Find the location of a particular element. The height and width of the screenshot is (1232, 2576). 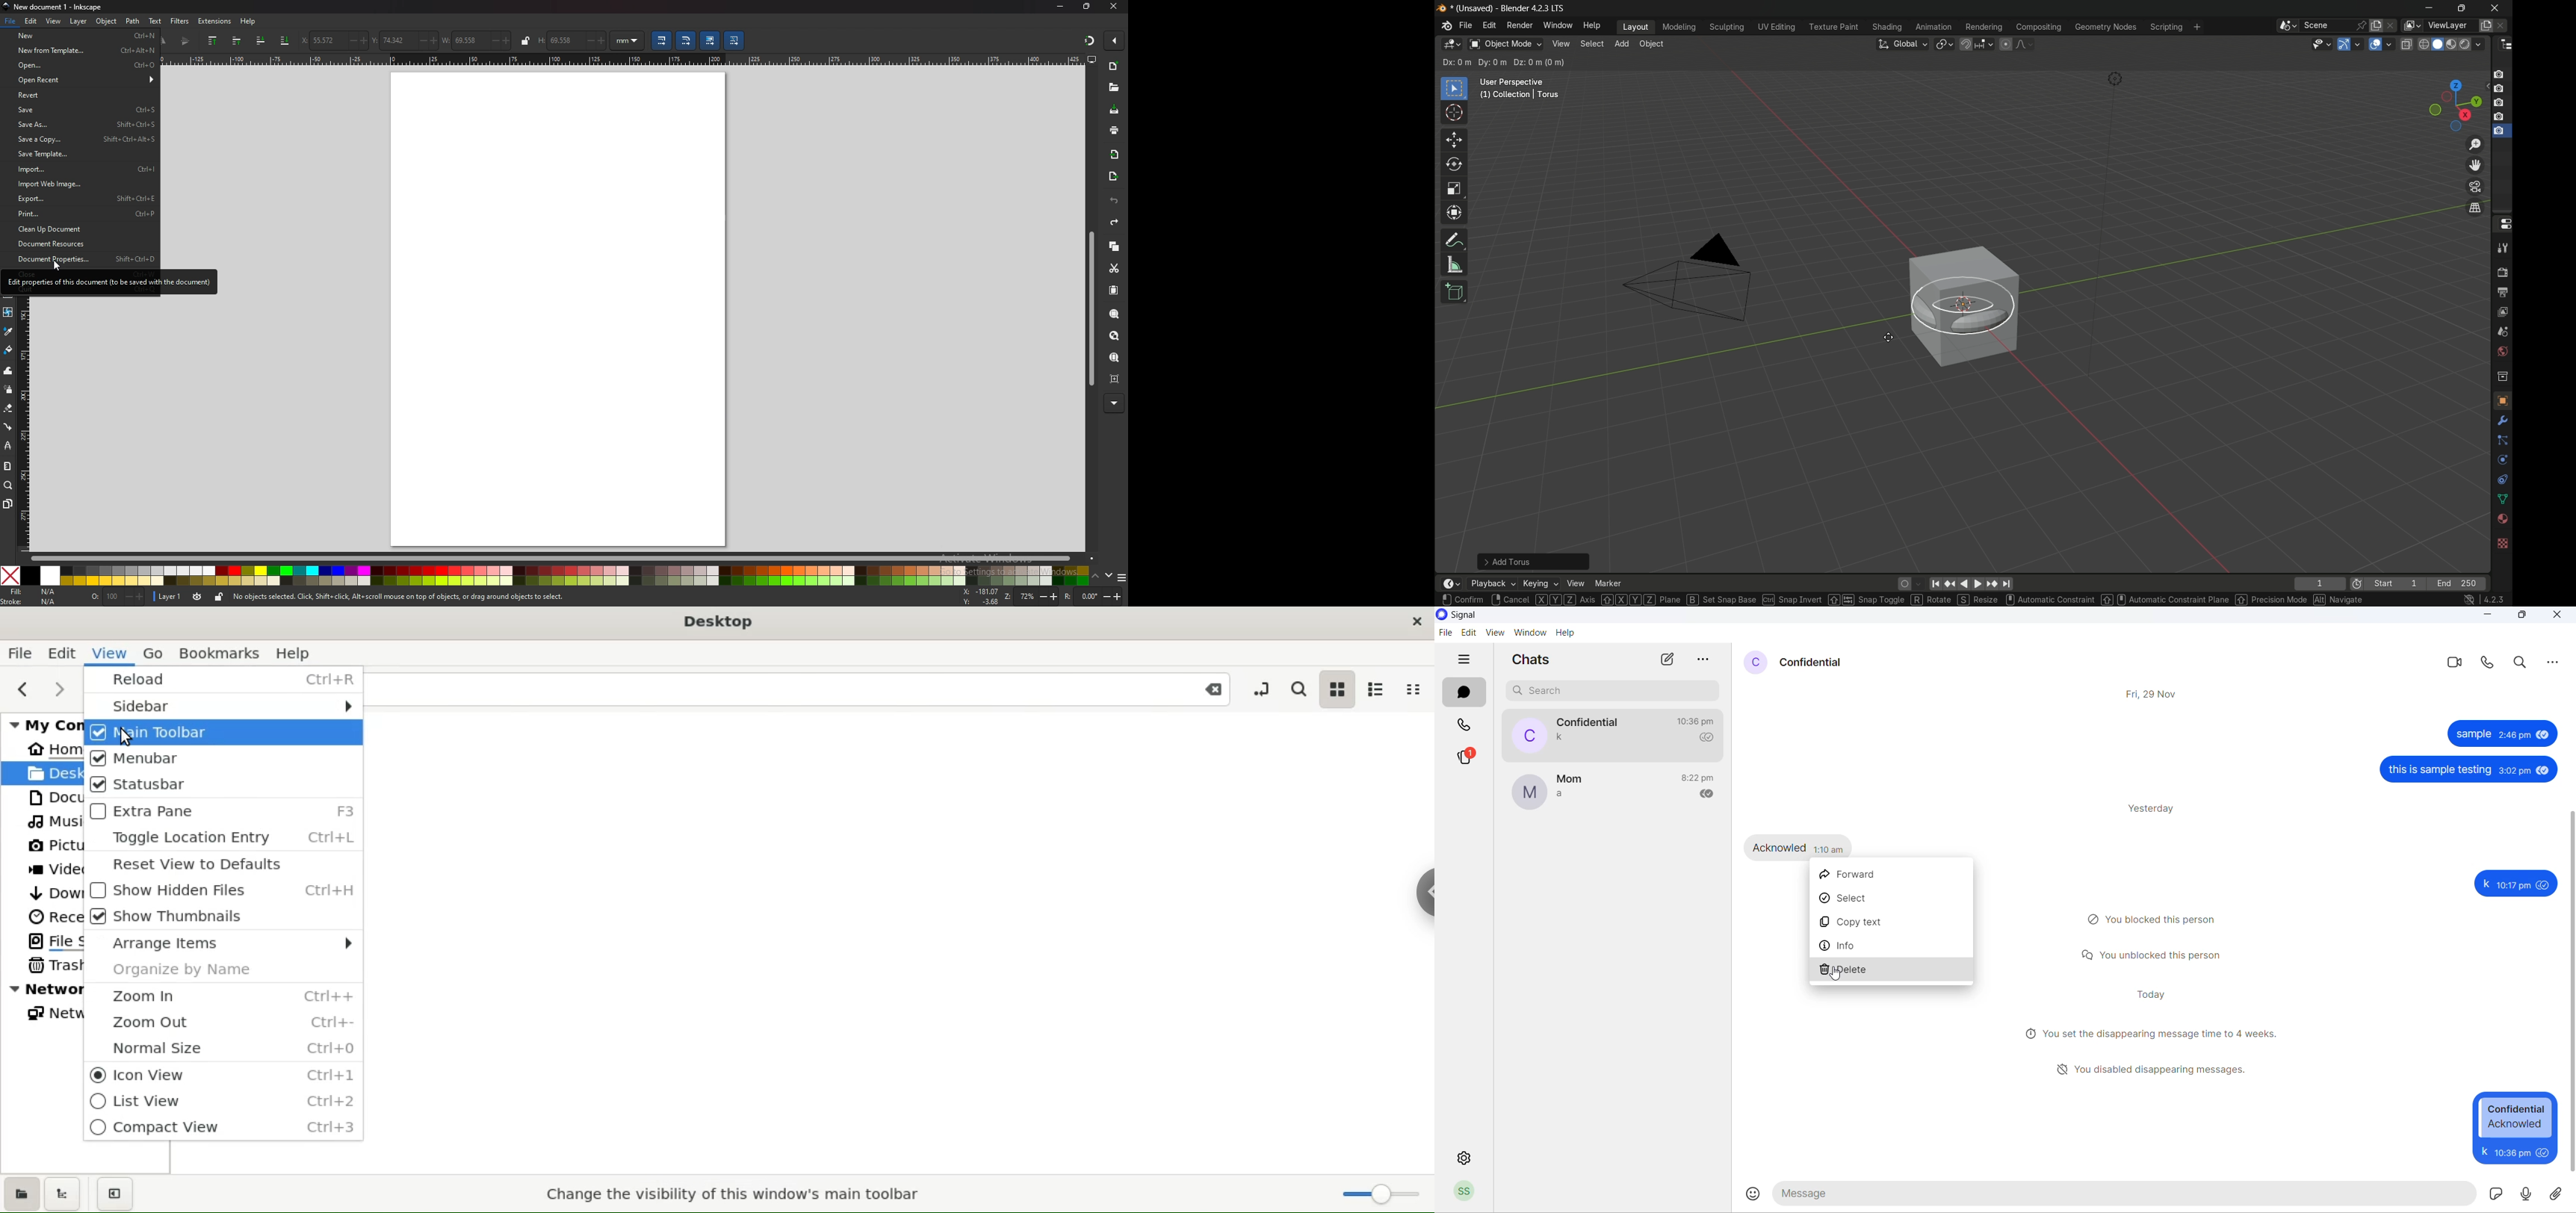

vertical coordinate is located at coordinates (388, 41).